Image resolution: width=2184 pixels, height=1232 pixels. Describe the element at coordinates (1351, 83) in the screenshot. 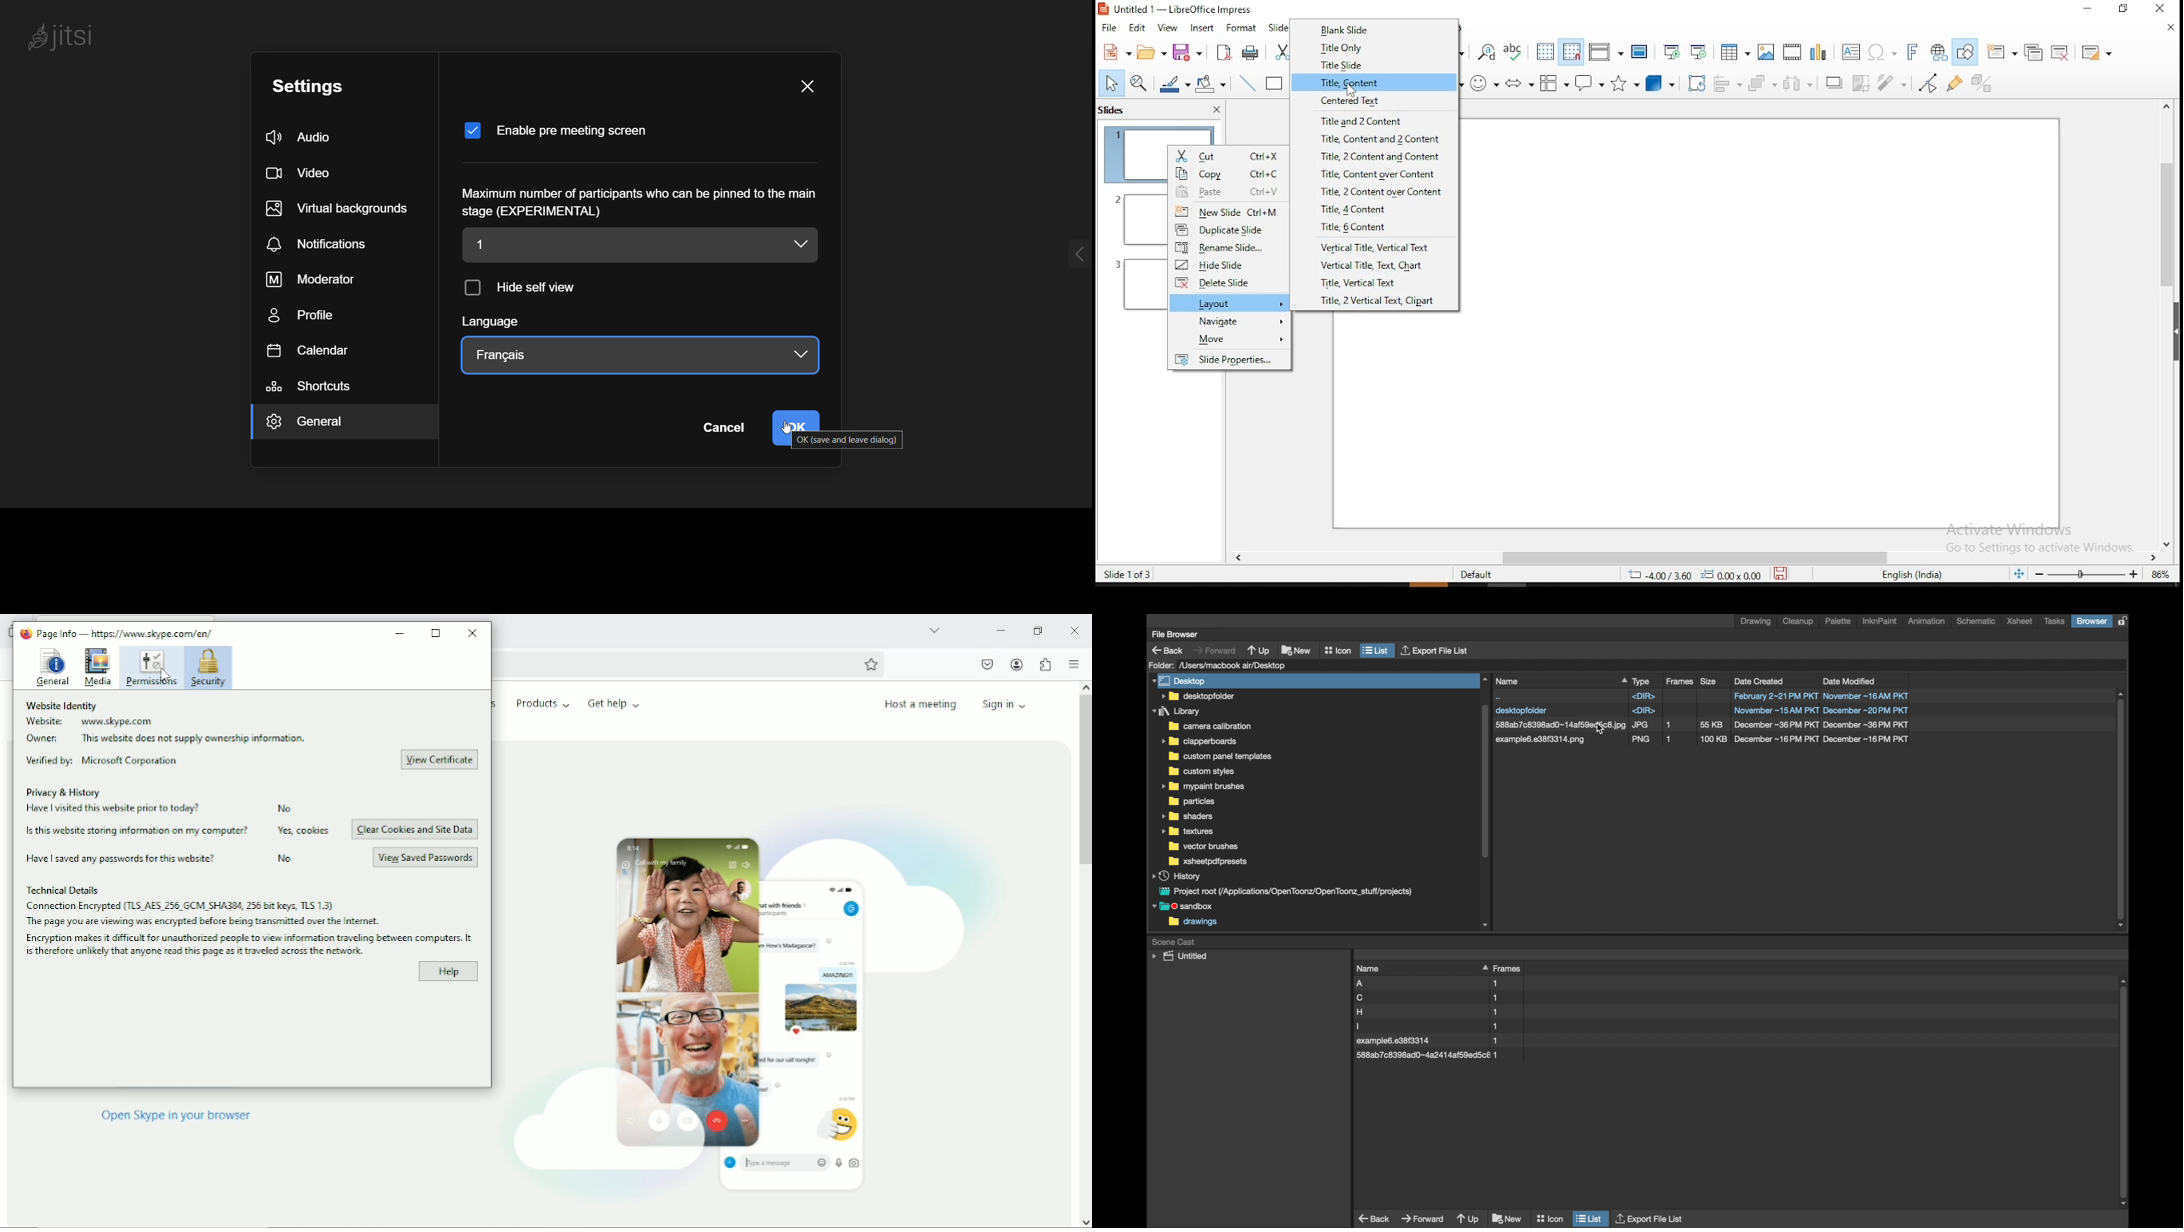

I see `title, content` at that location.